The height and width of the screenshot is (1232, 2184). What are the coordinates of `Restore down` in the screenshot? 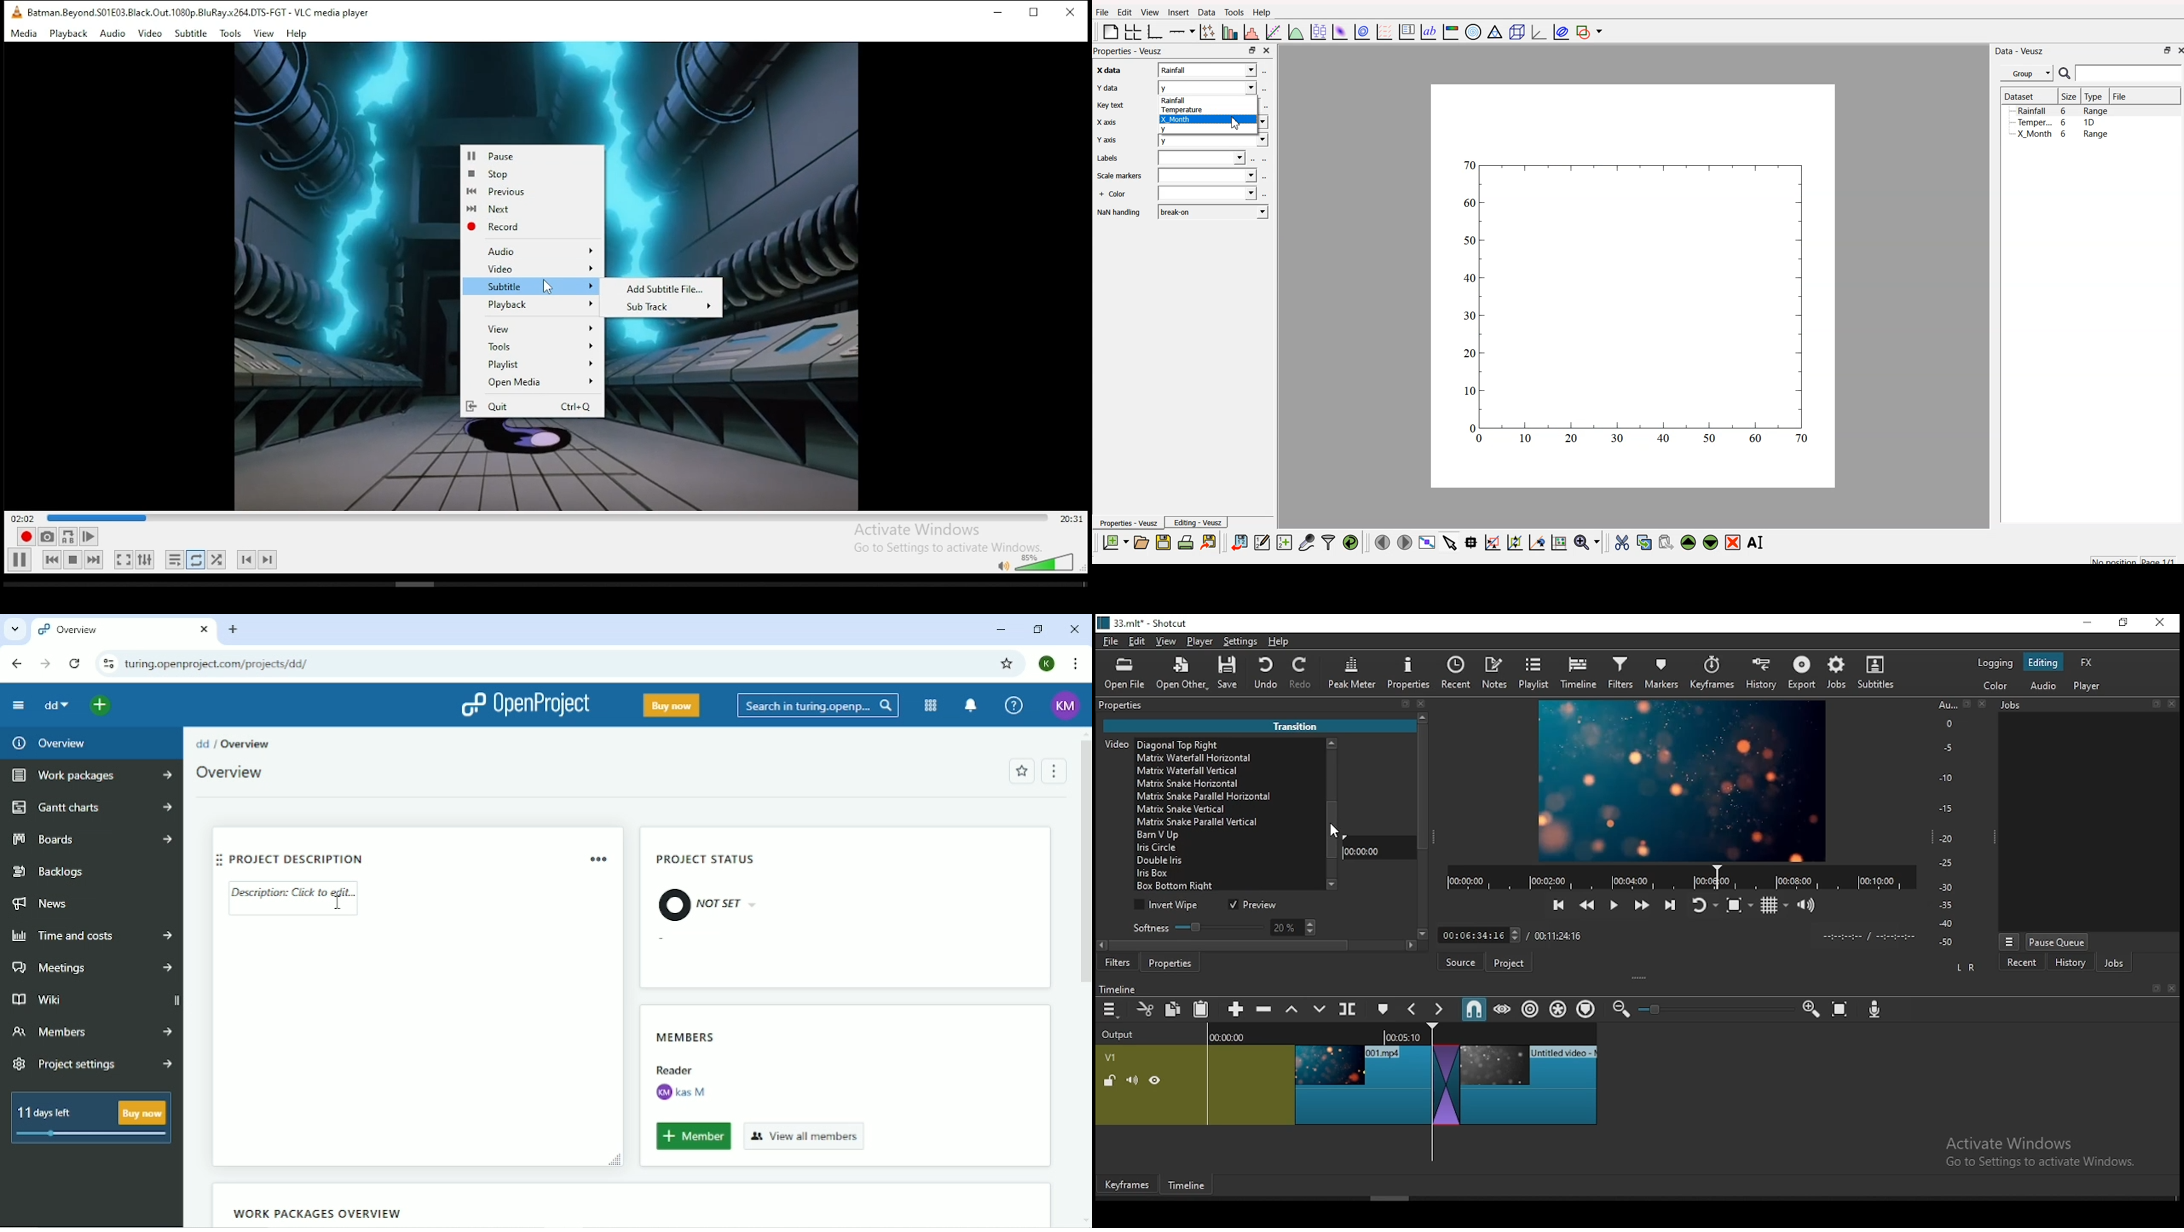 It's located at (1037, 629).